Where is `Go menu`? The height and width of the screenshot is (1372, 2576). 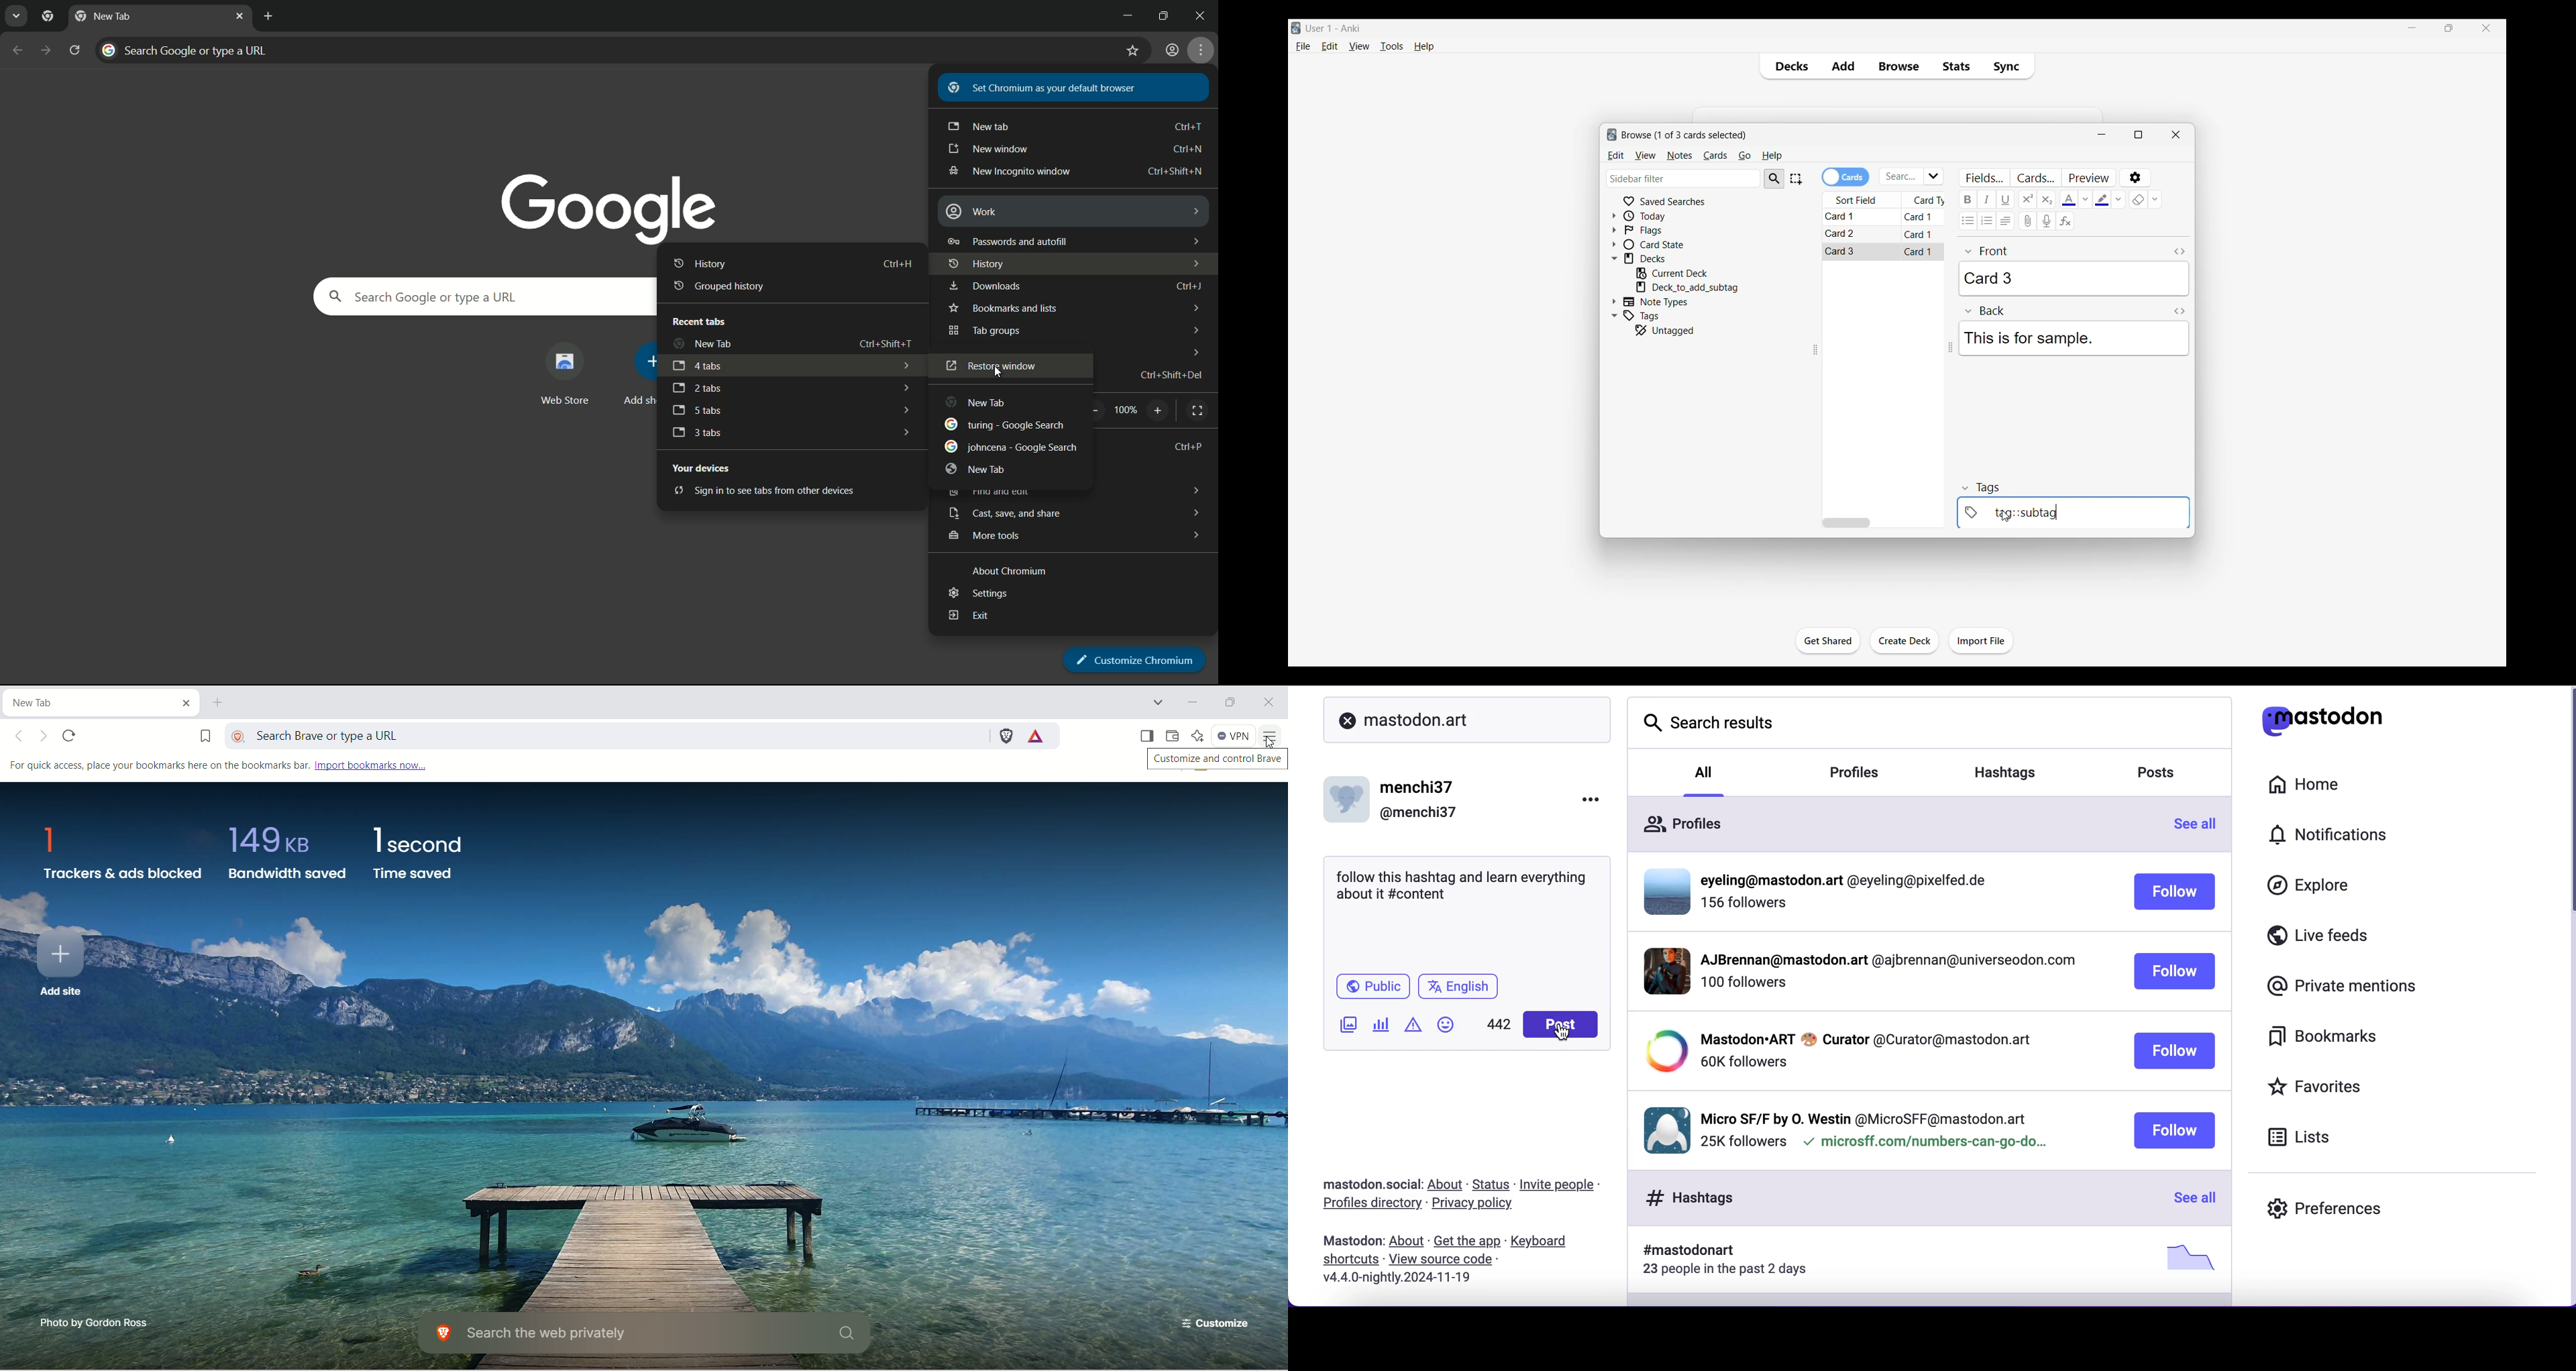
Go menu is located at coordinates (1744, 156).